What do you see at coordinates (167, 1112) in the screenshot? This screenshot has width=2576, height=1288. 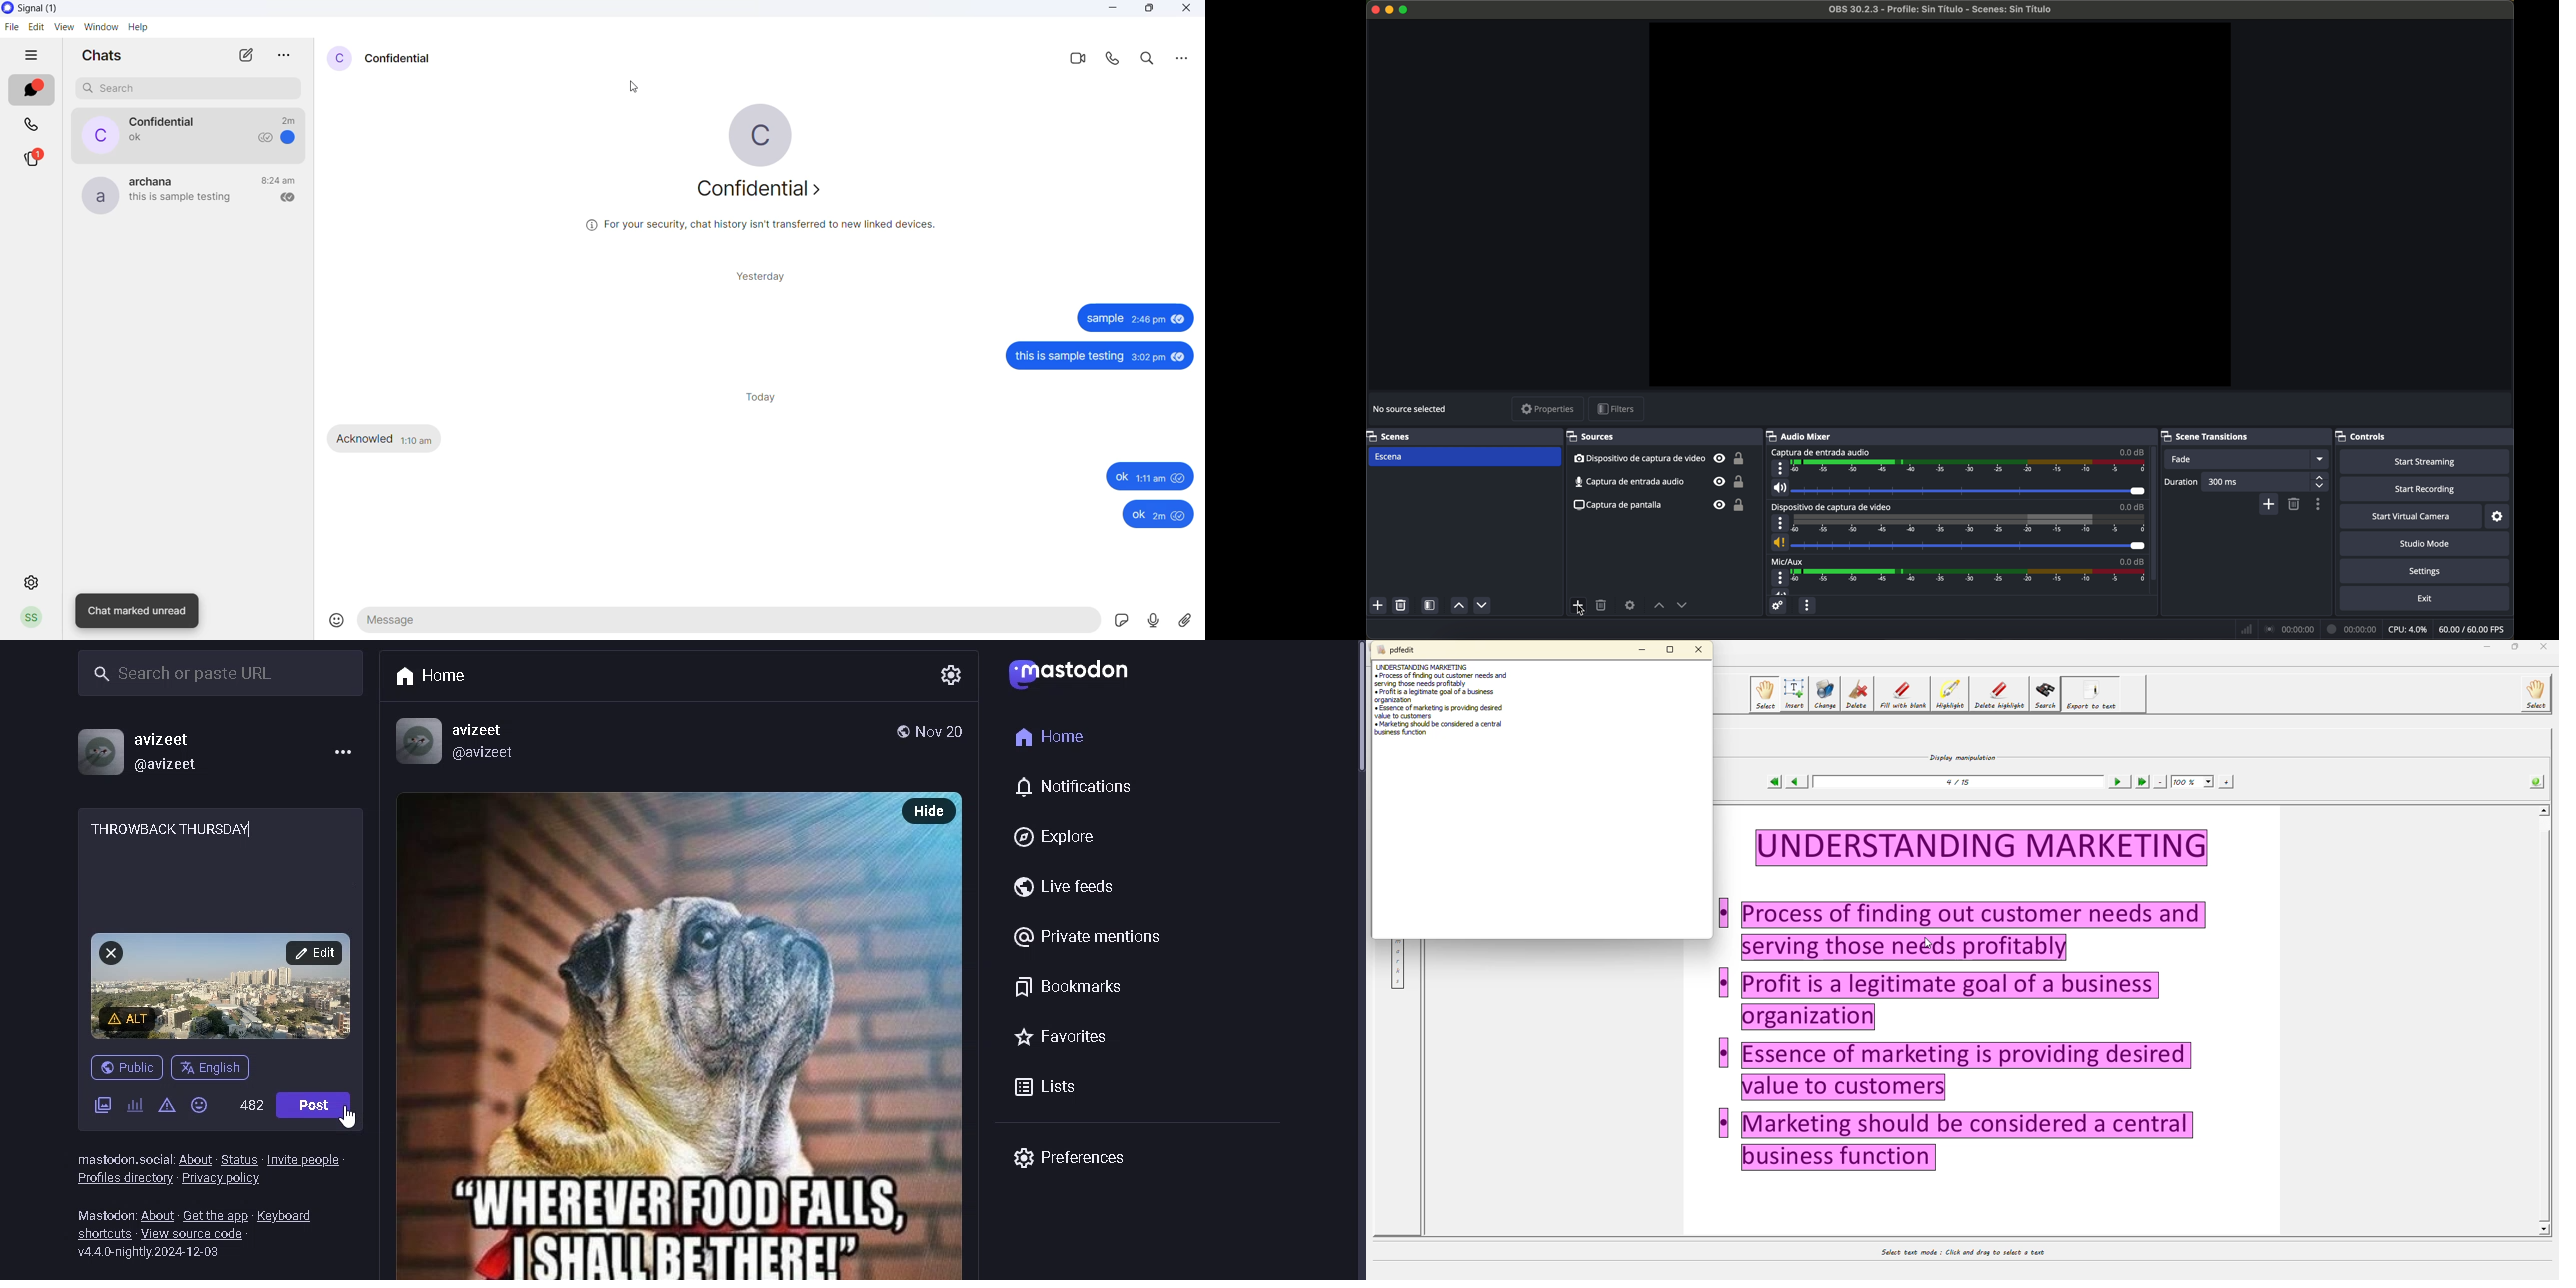 I see `content warning` at bounding box center [167, 1112].